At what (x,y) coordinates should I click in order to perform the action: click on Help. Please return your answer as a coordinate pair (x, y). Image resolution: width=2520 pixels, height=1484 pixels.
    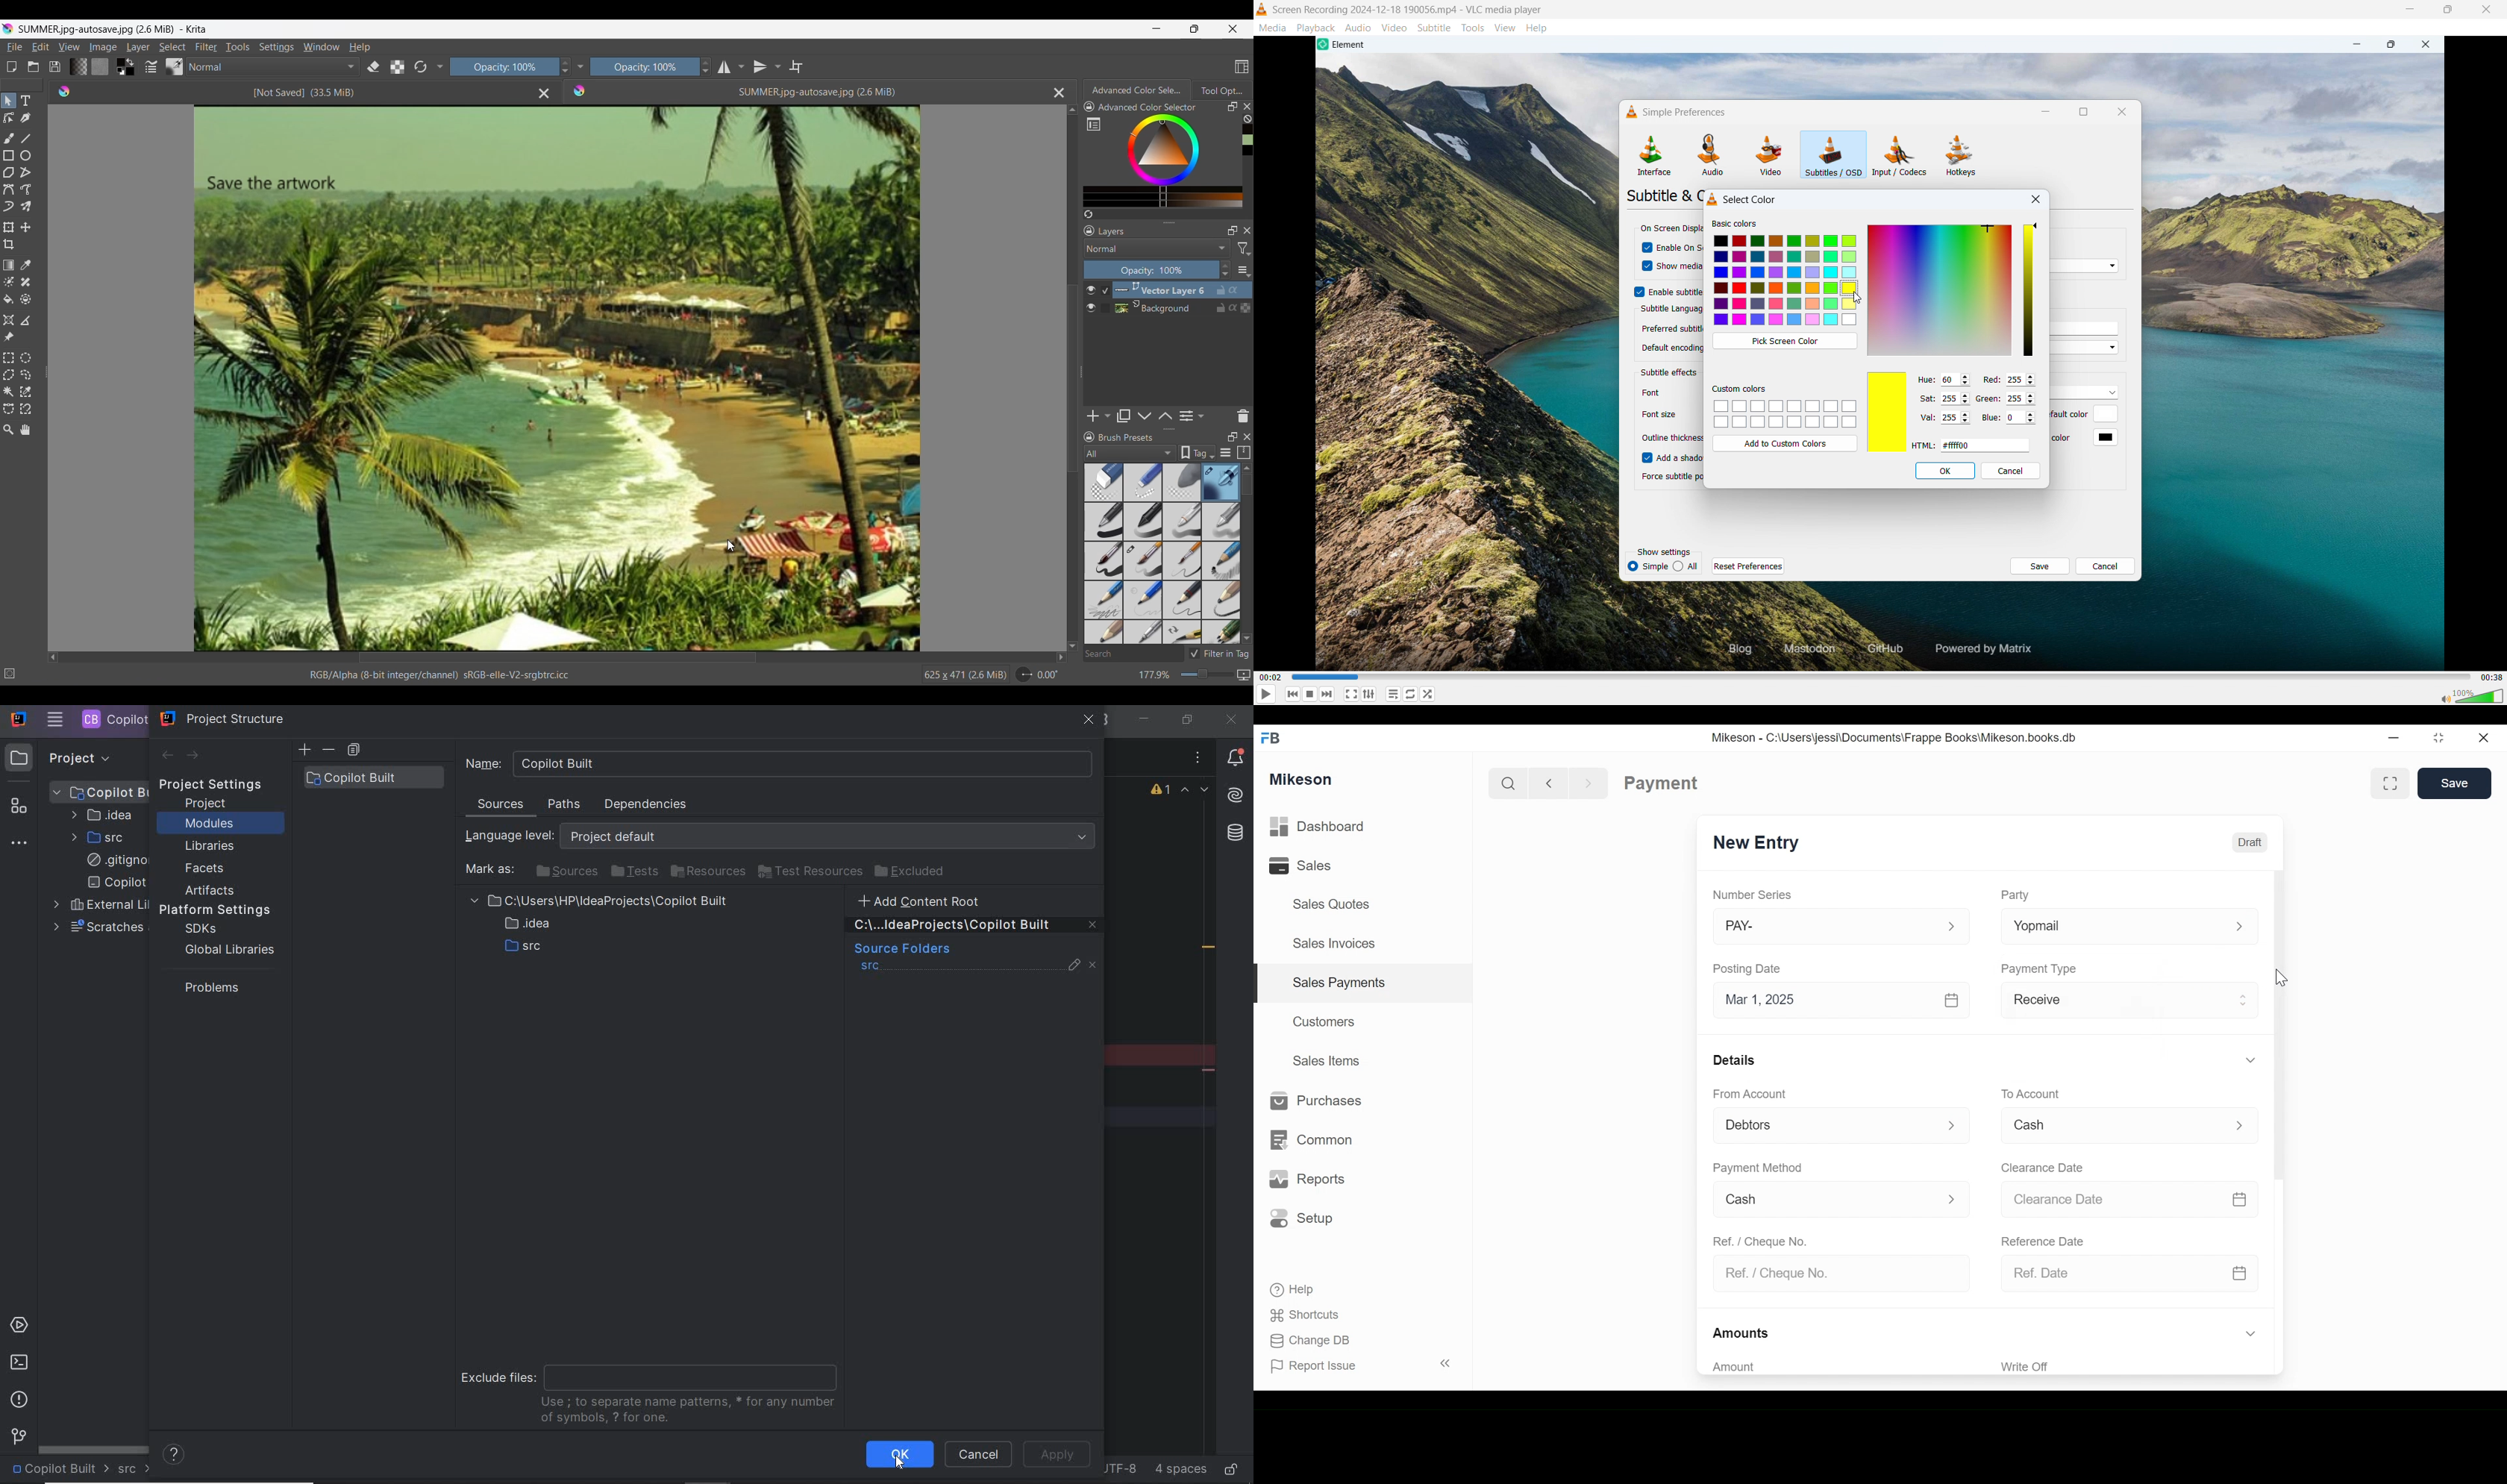
    Looking at the image, I should click on (1302, 1289).